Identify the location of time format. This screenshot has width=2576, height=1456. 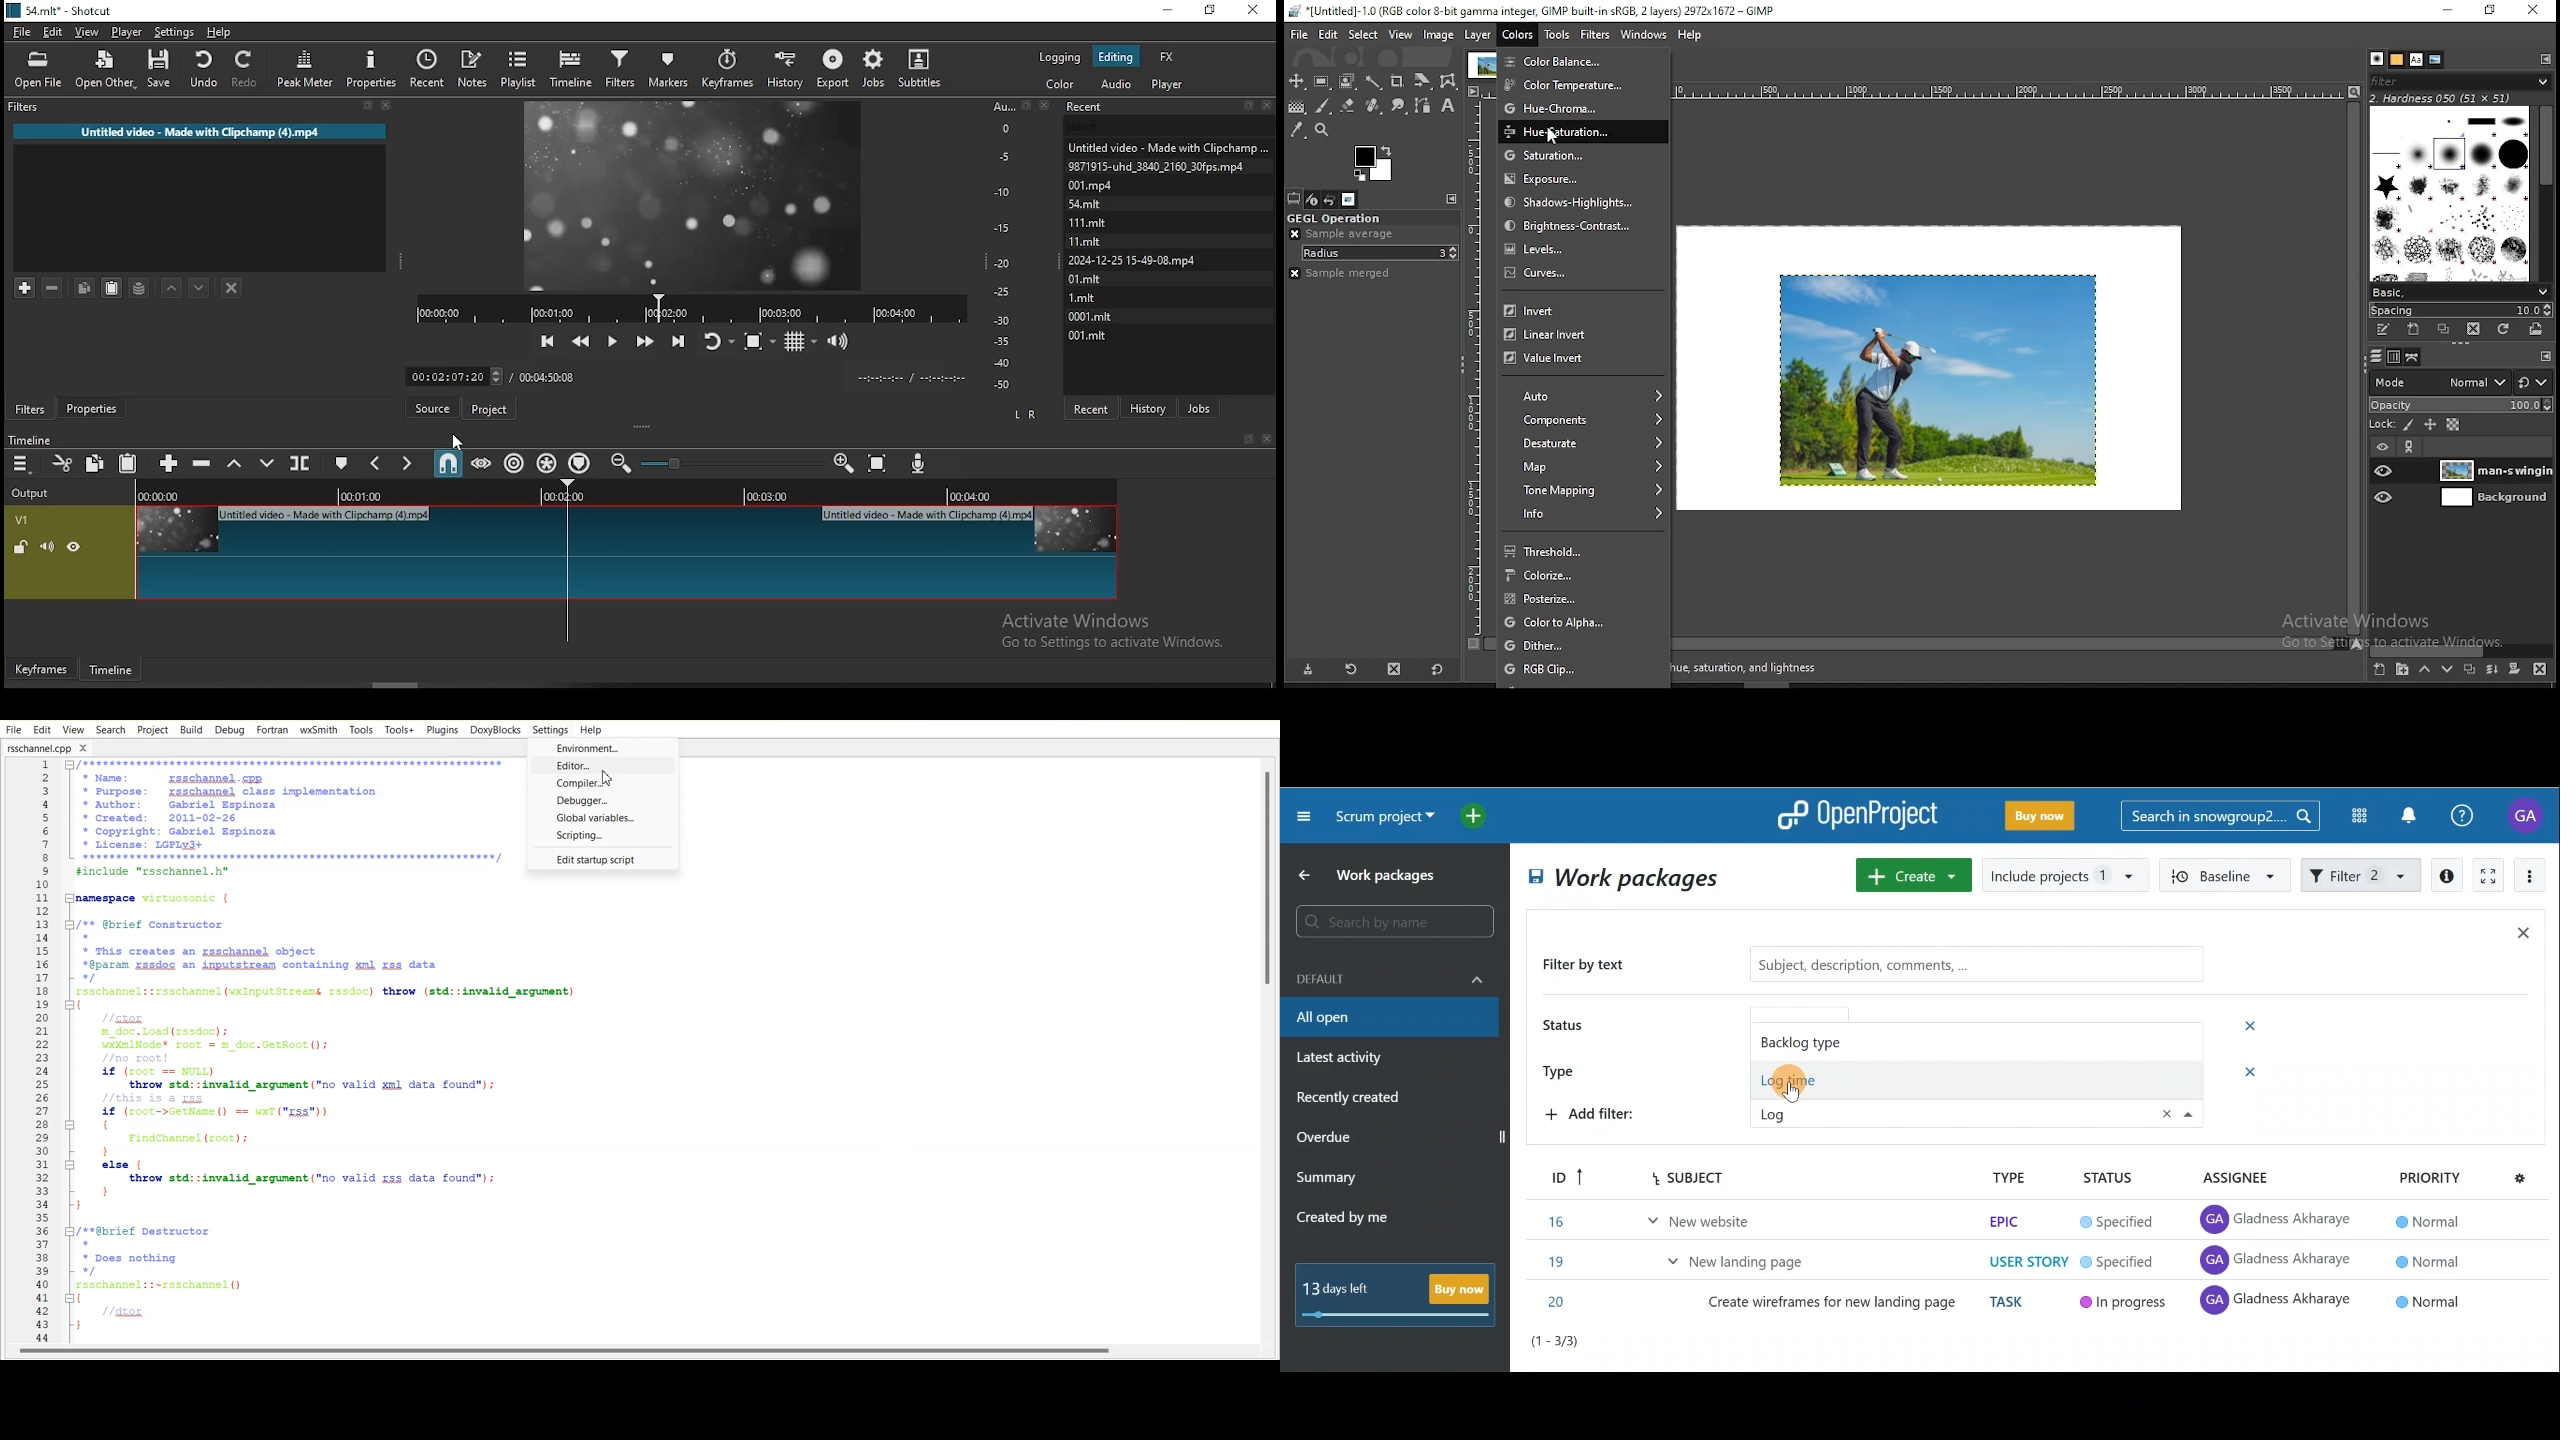
(915, 378).